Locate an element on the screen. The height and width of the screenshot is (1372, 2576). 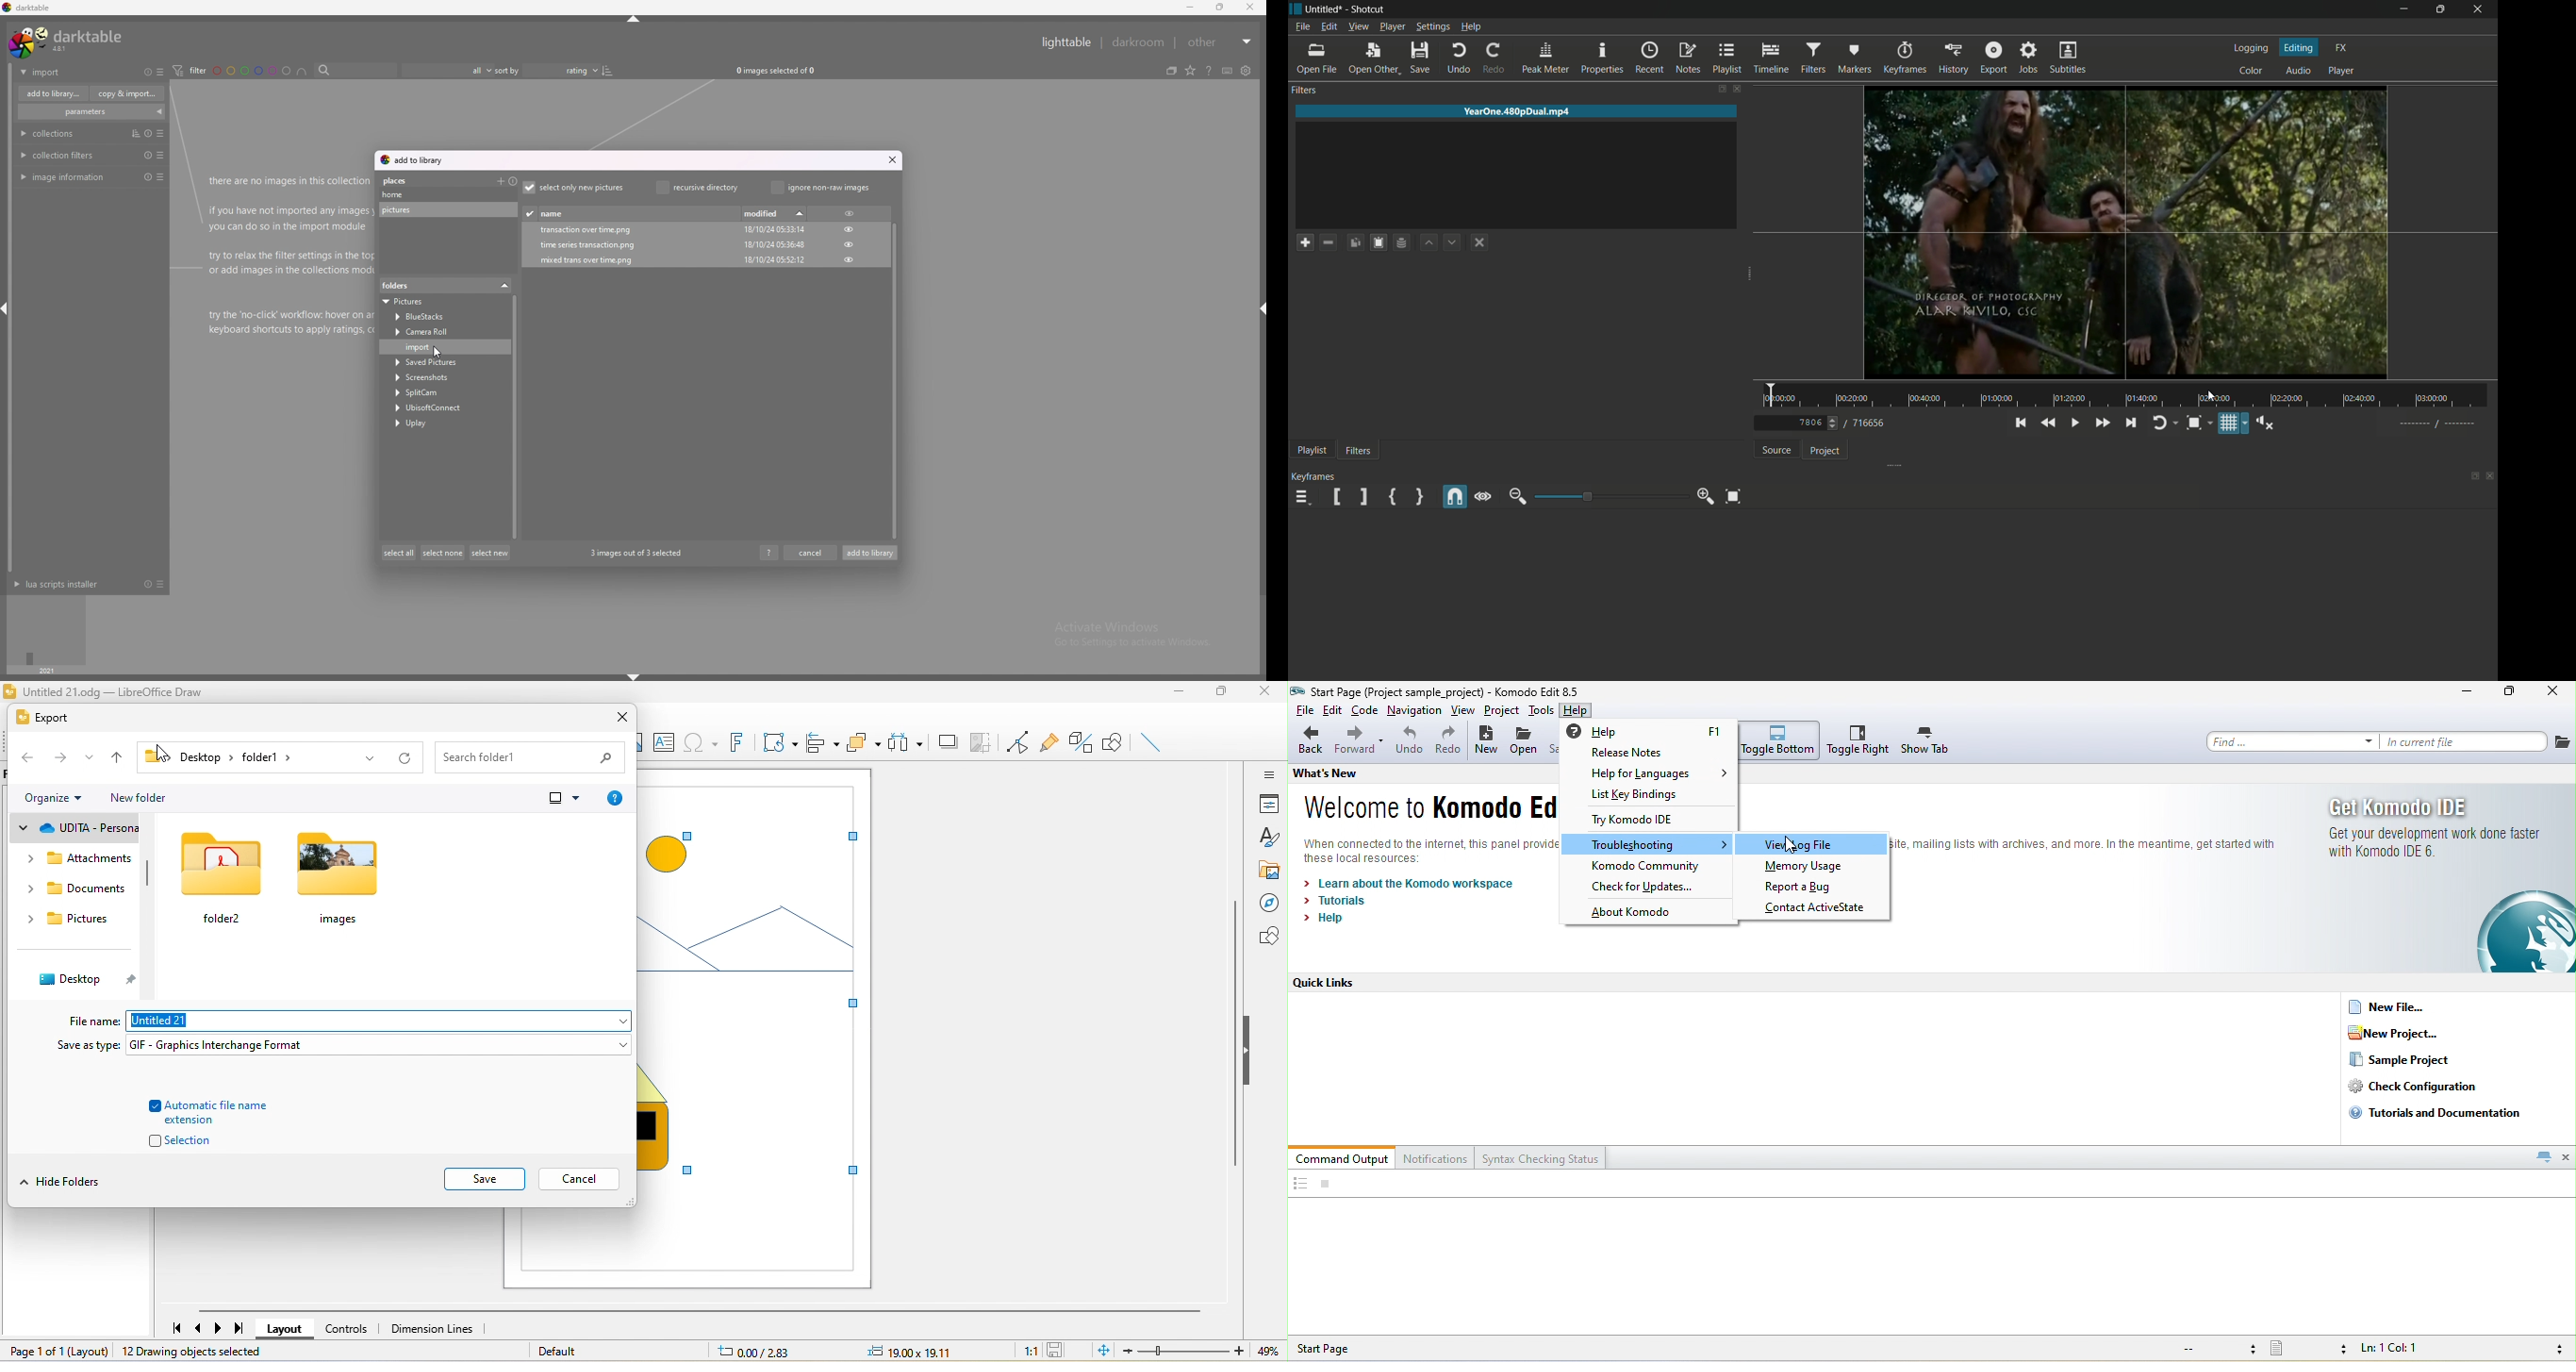
save is located at coordinates (484, 1180).